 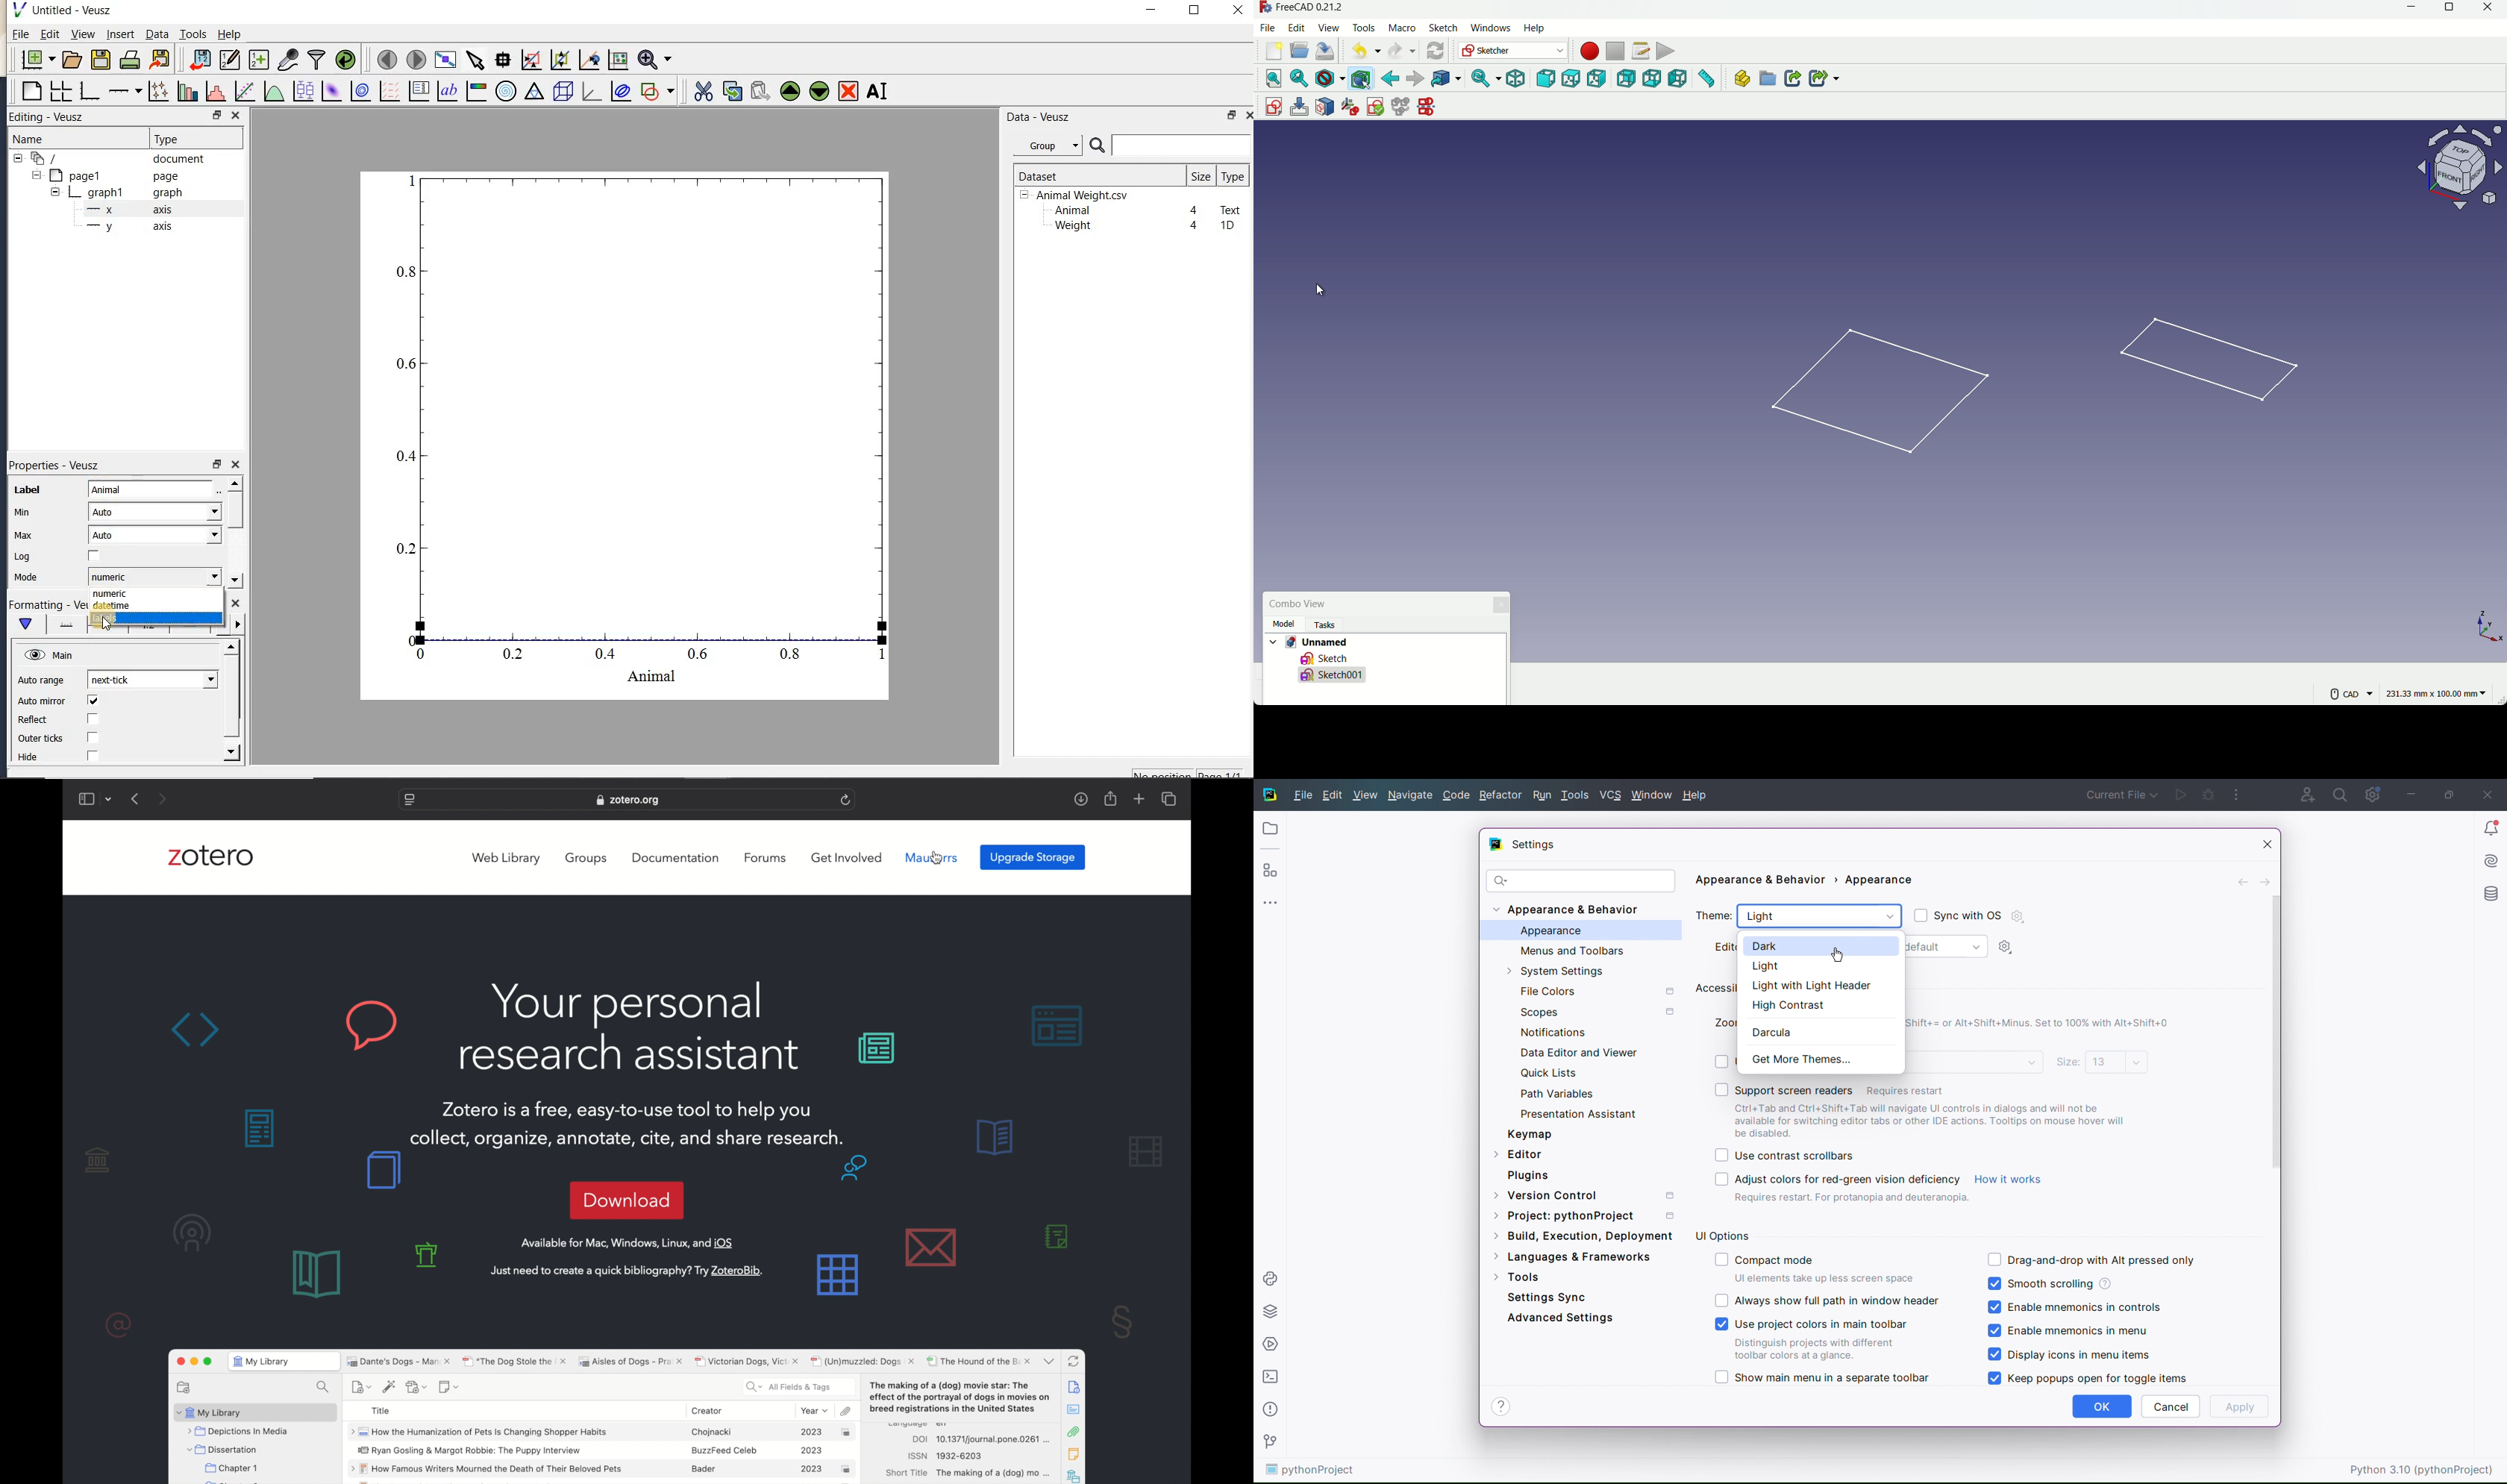 I want to click on execute macros, so click(x=1665, y=51).